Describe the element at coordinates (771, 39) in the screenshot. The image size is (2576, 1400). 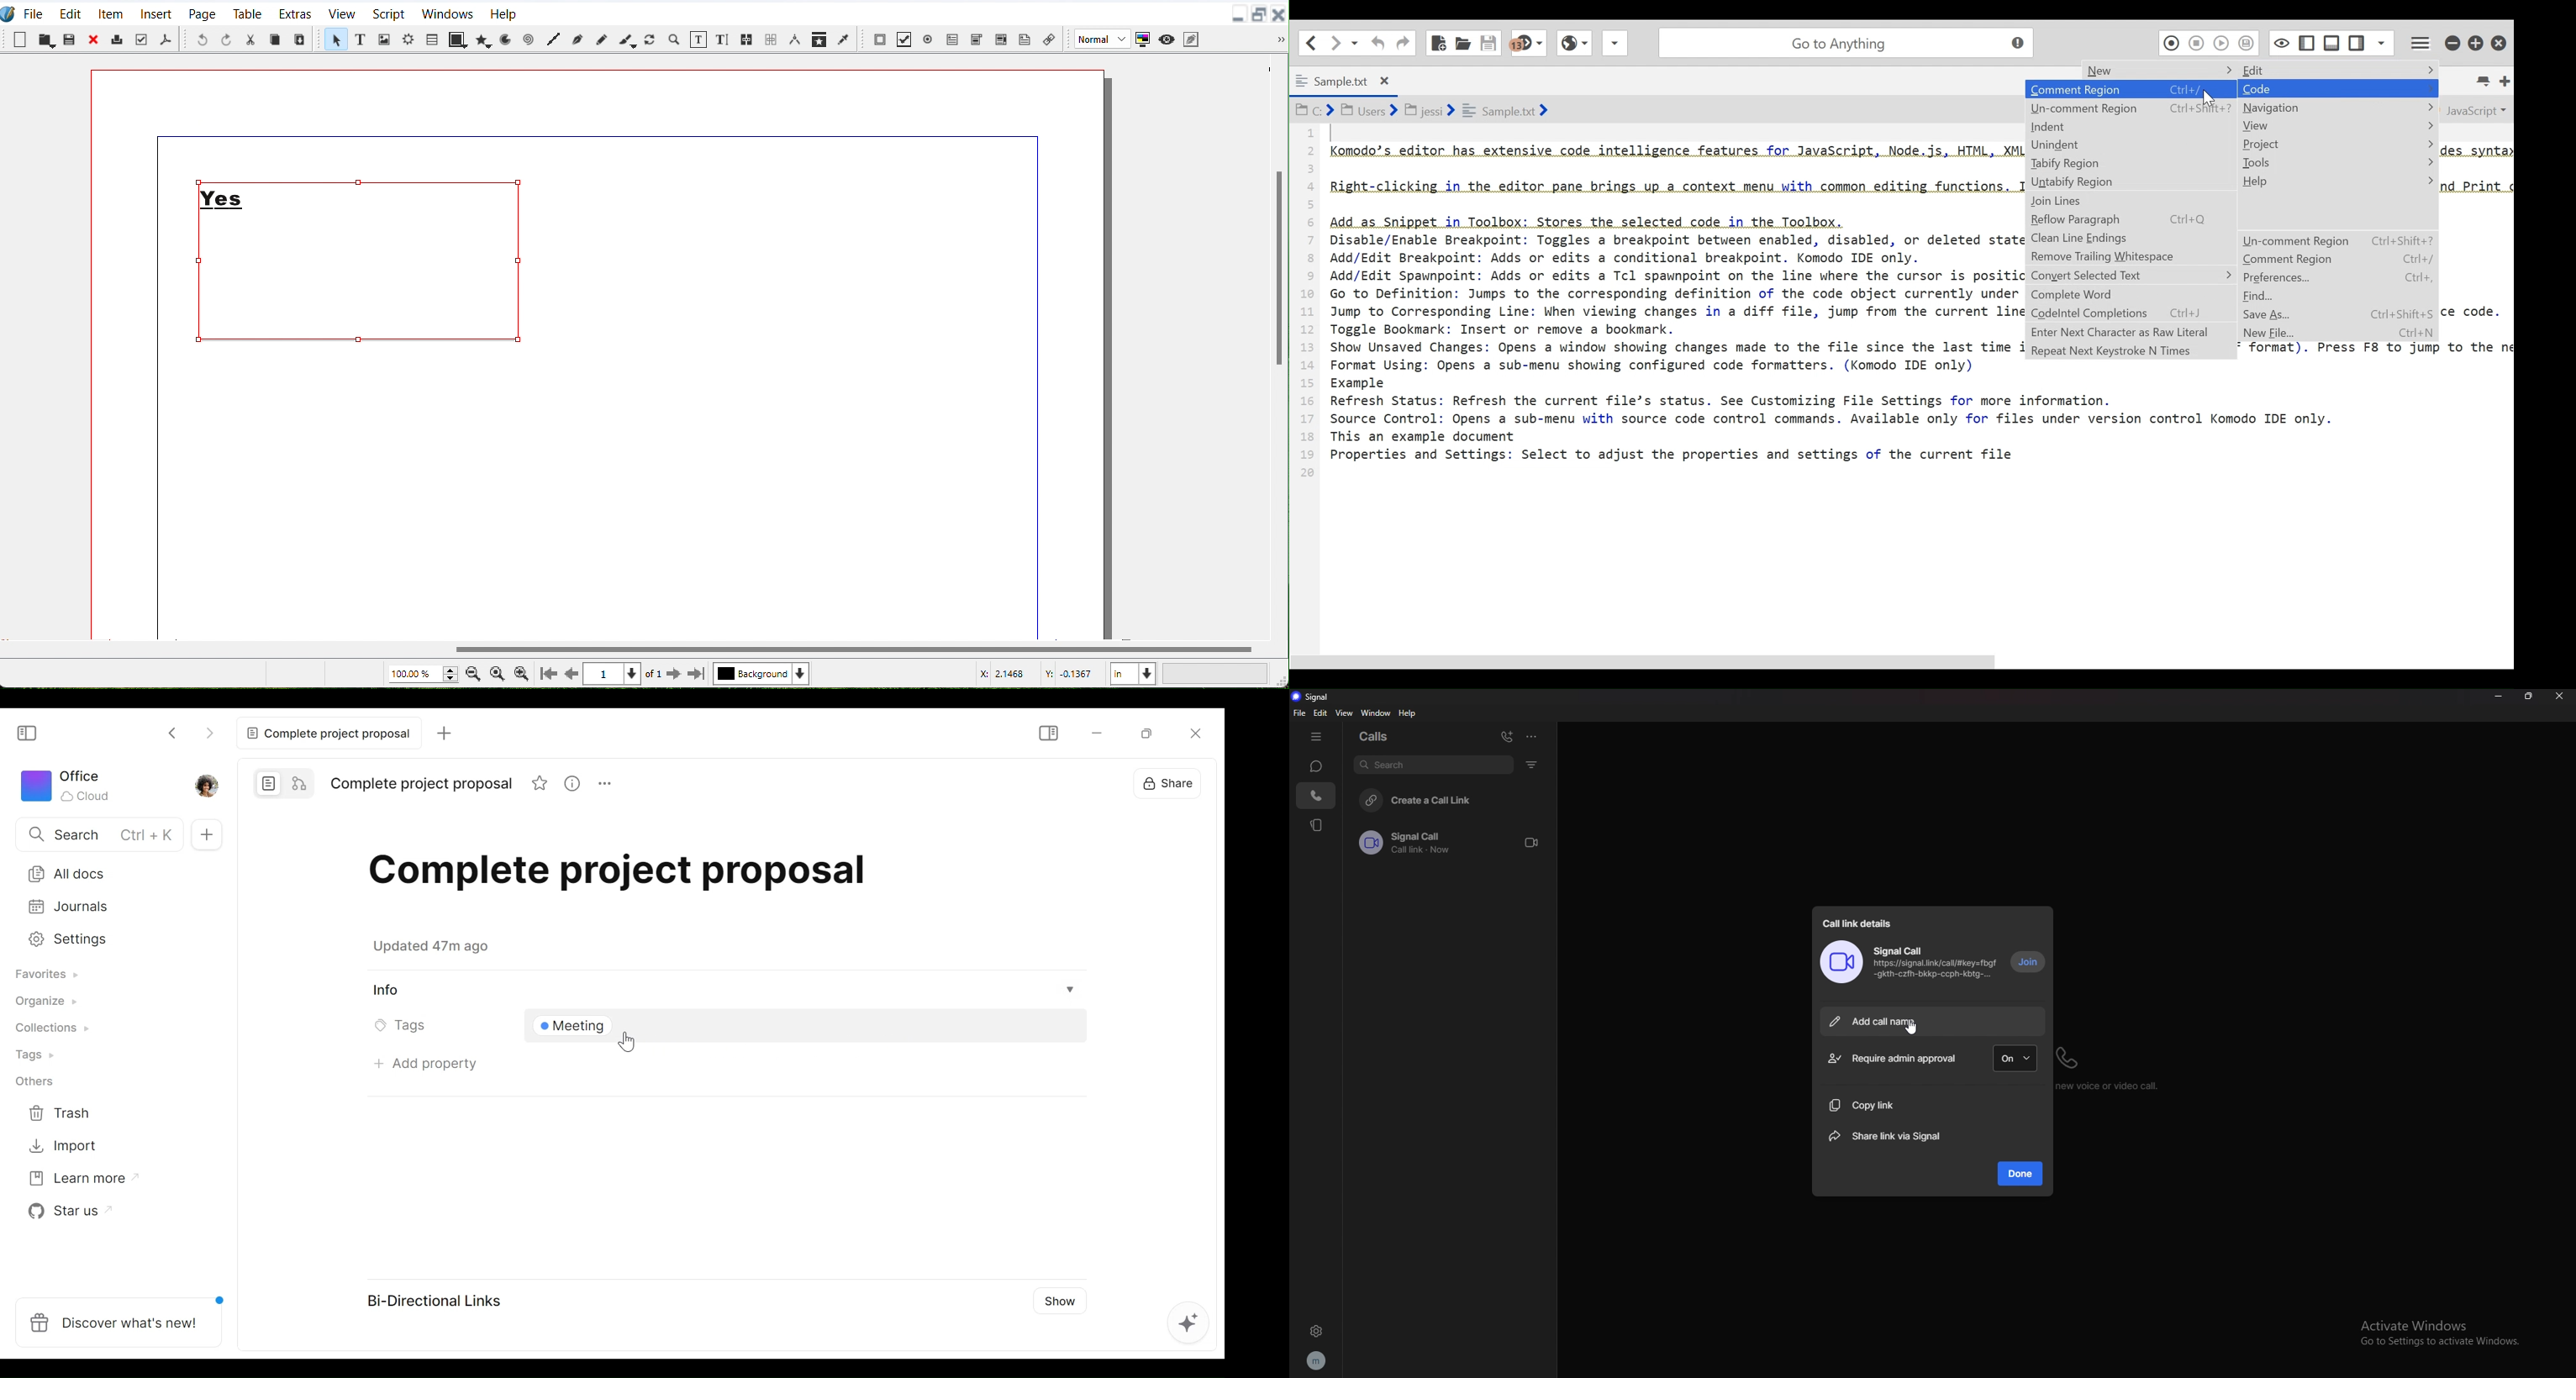
I see `Unlink text frame` at that location.